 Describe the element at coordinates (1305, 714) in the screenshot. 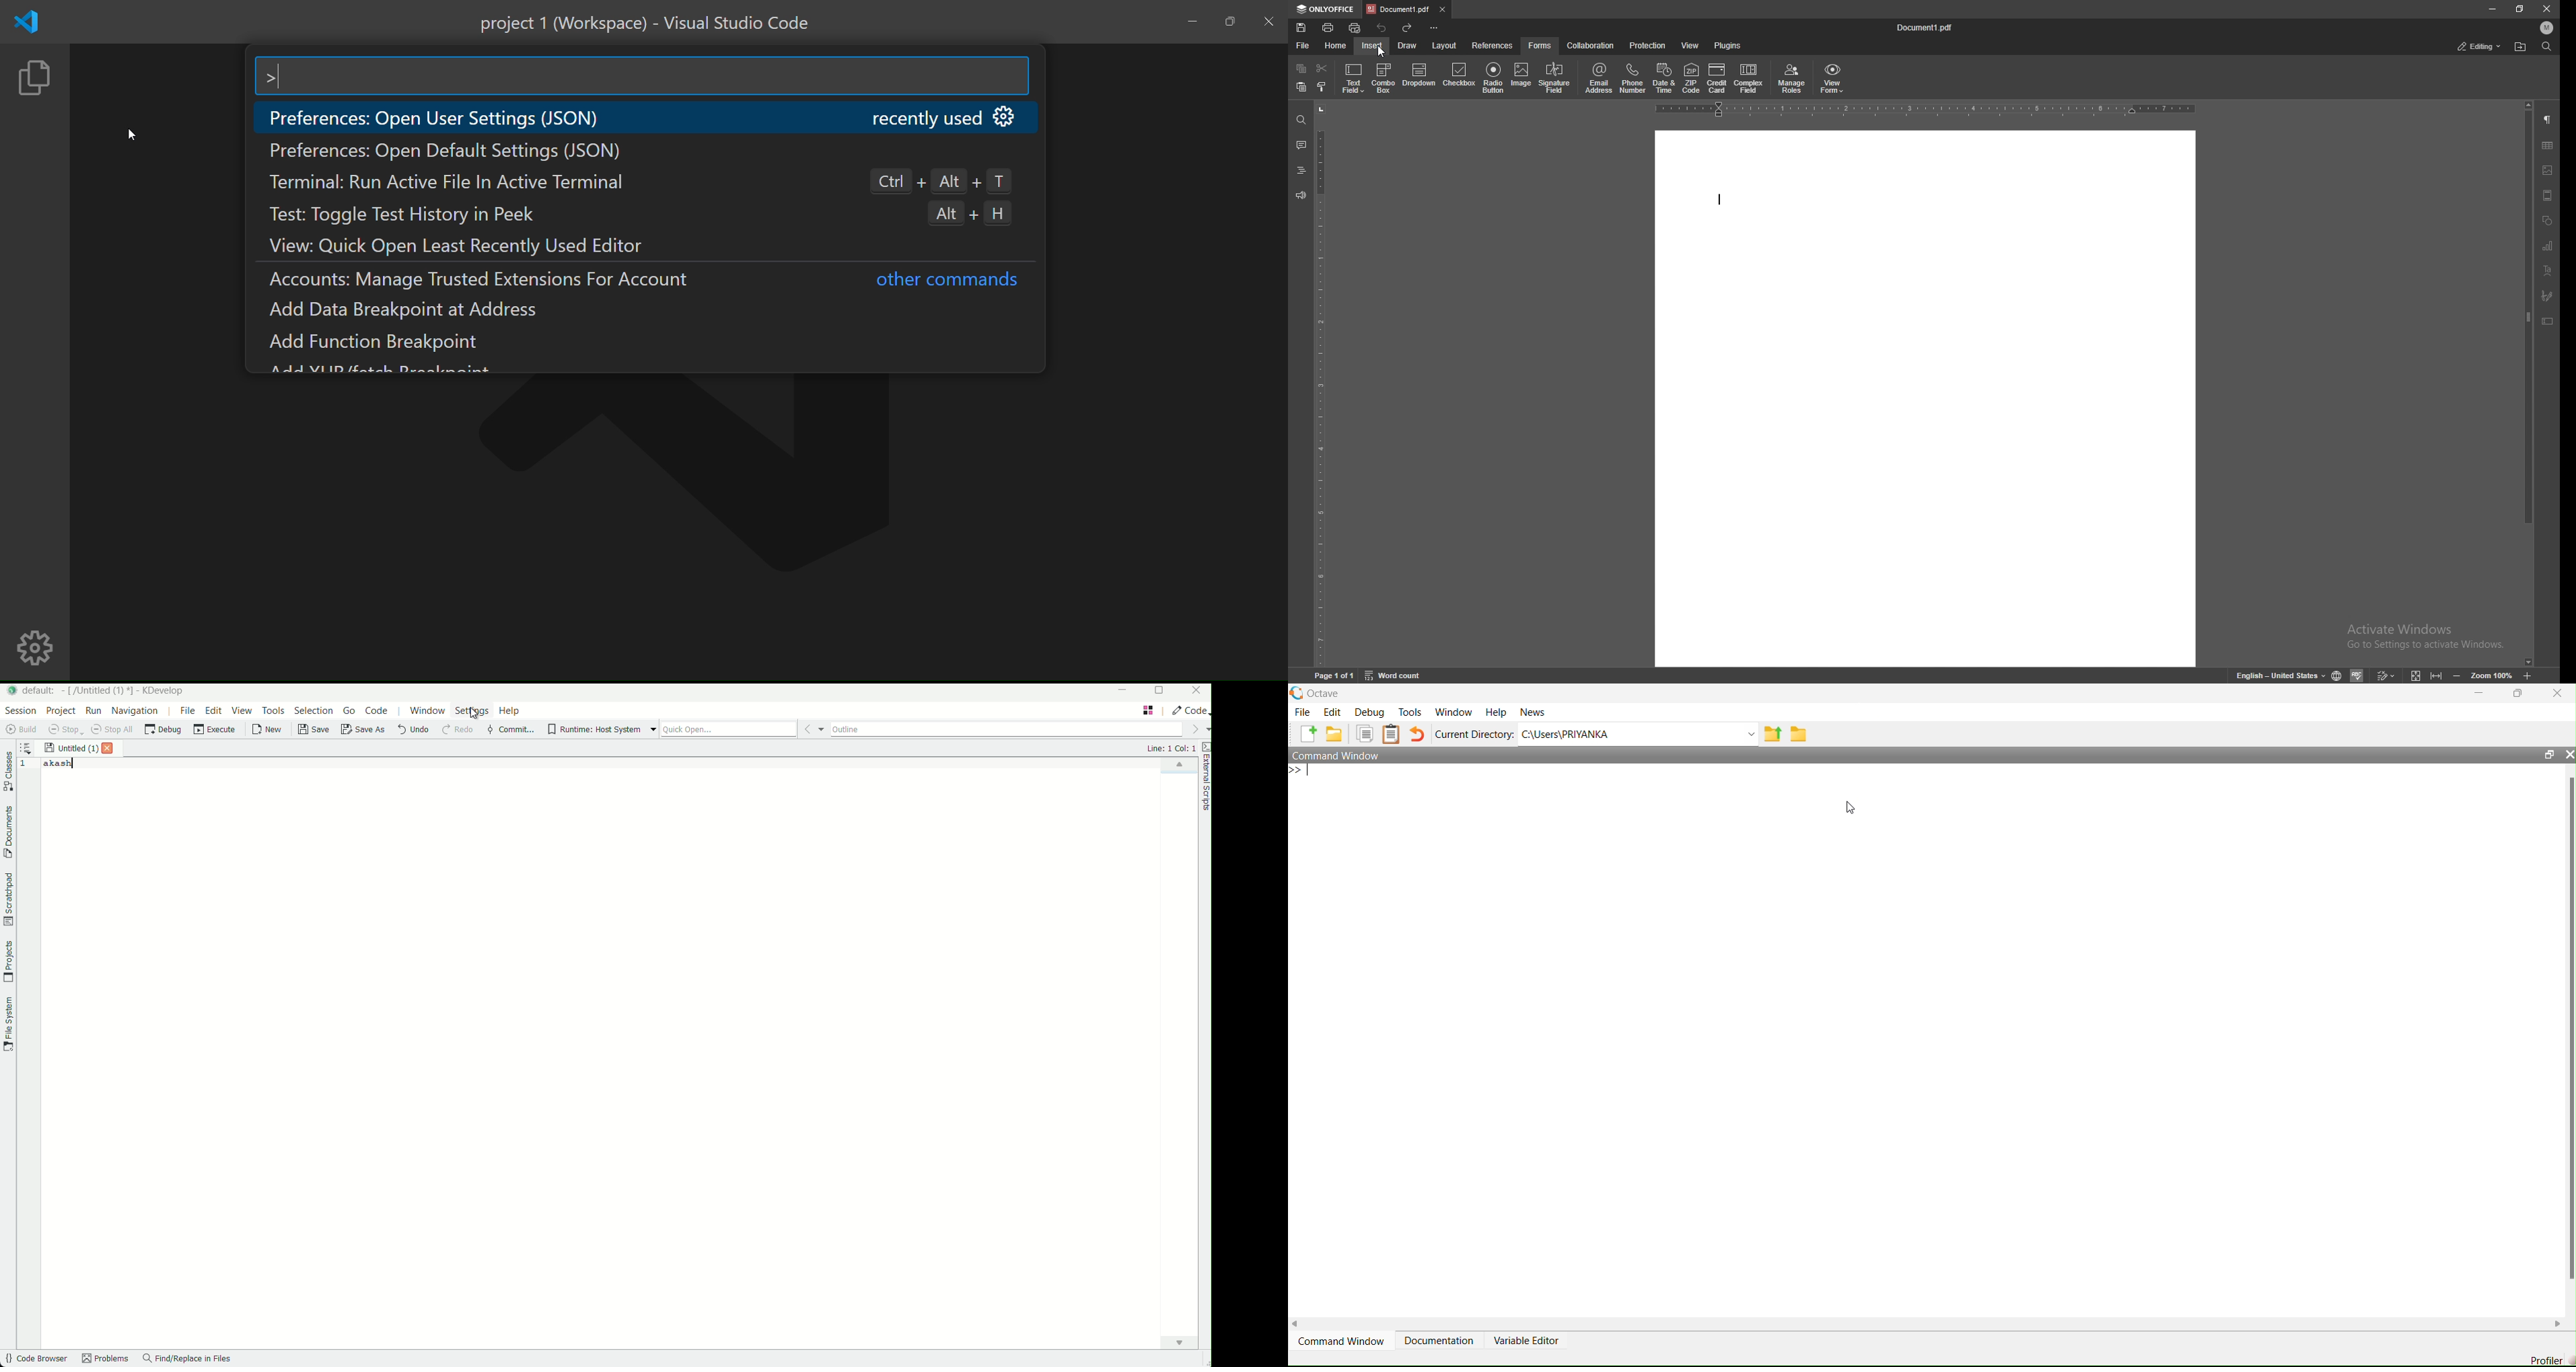

I see `File` at that location.